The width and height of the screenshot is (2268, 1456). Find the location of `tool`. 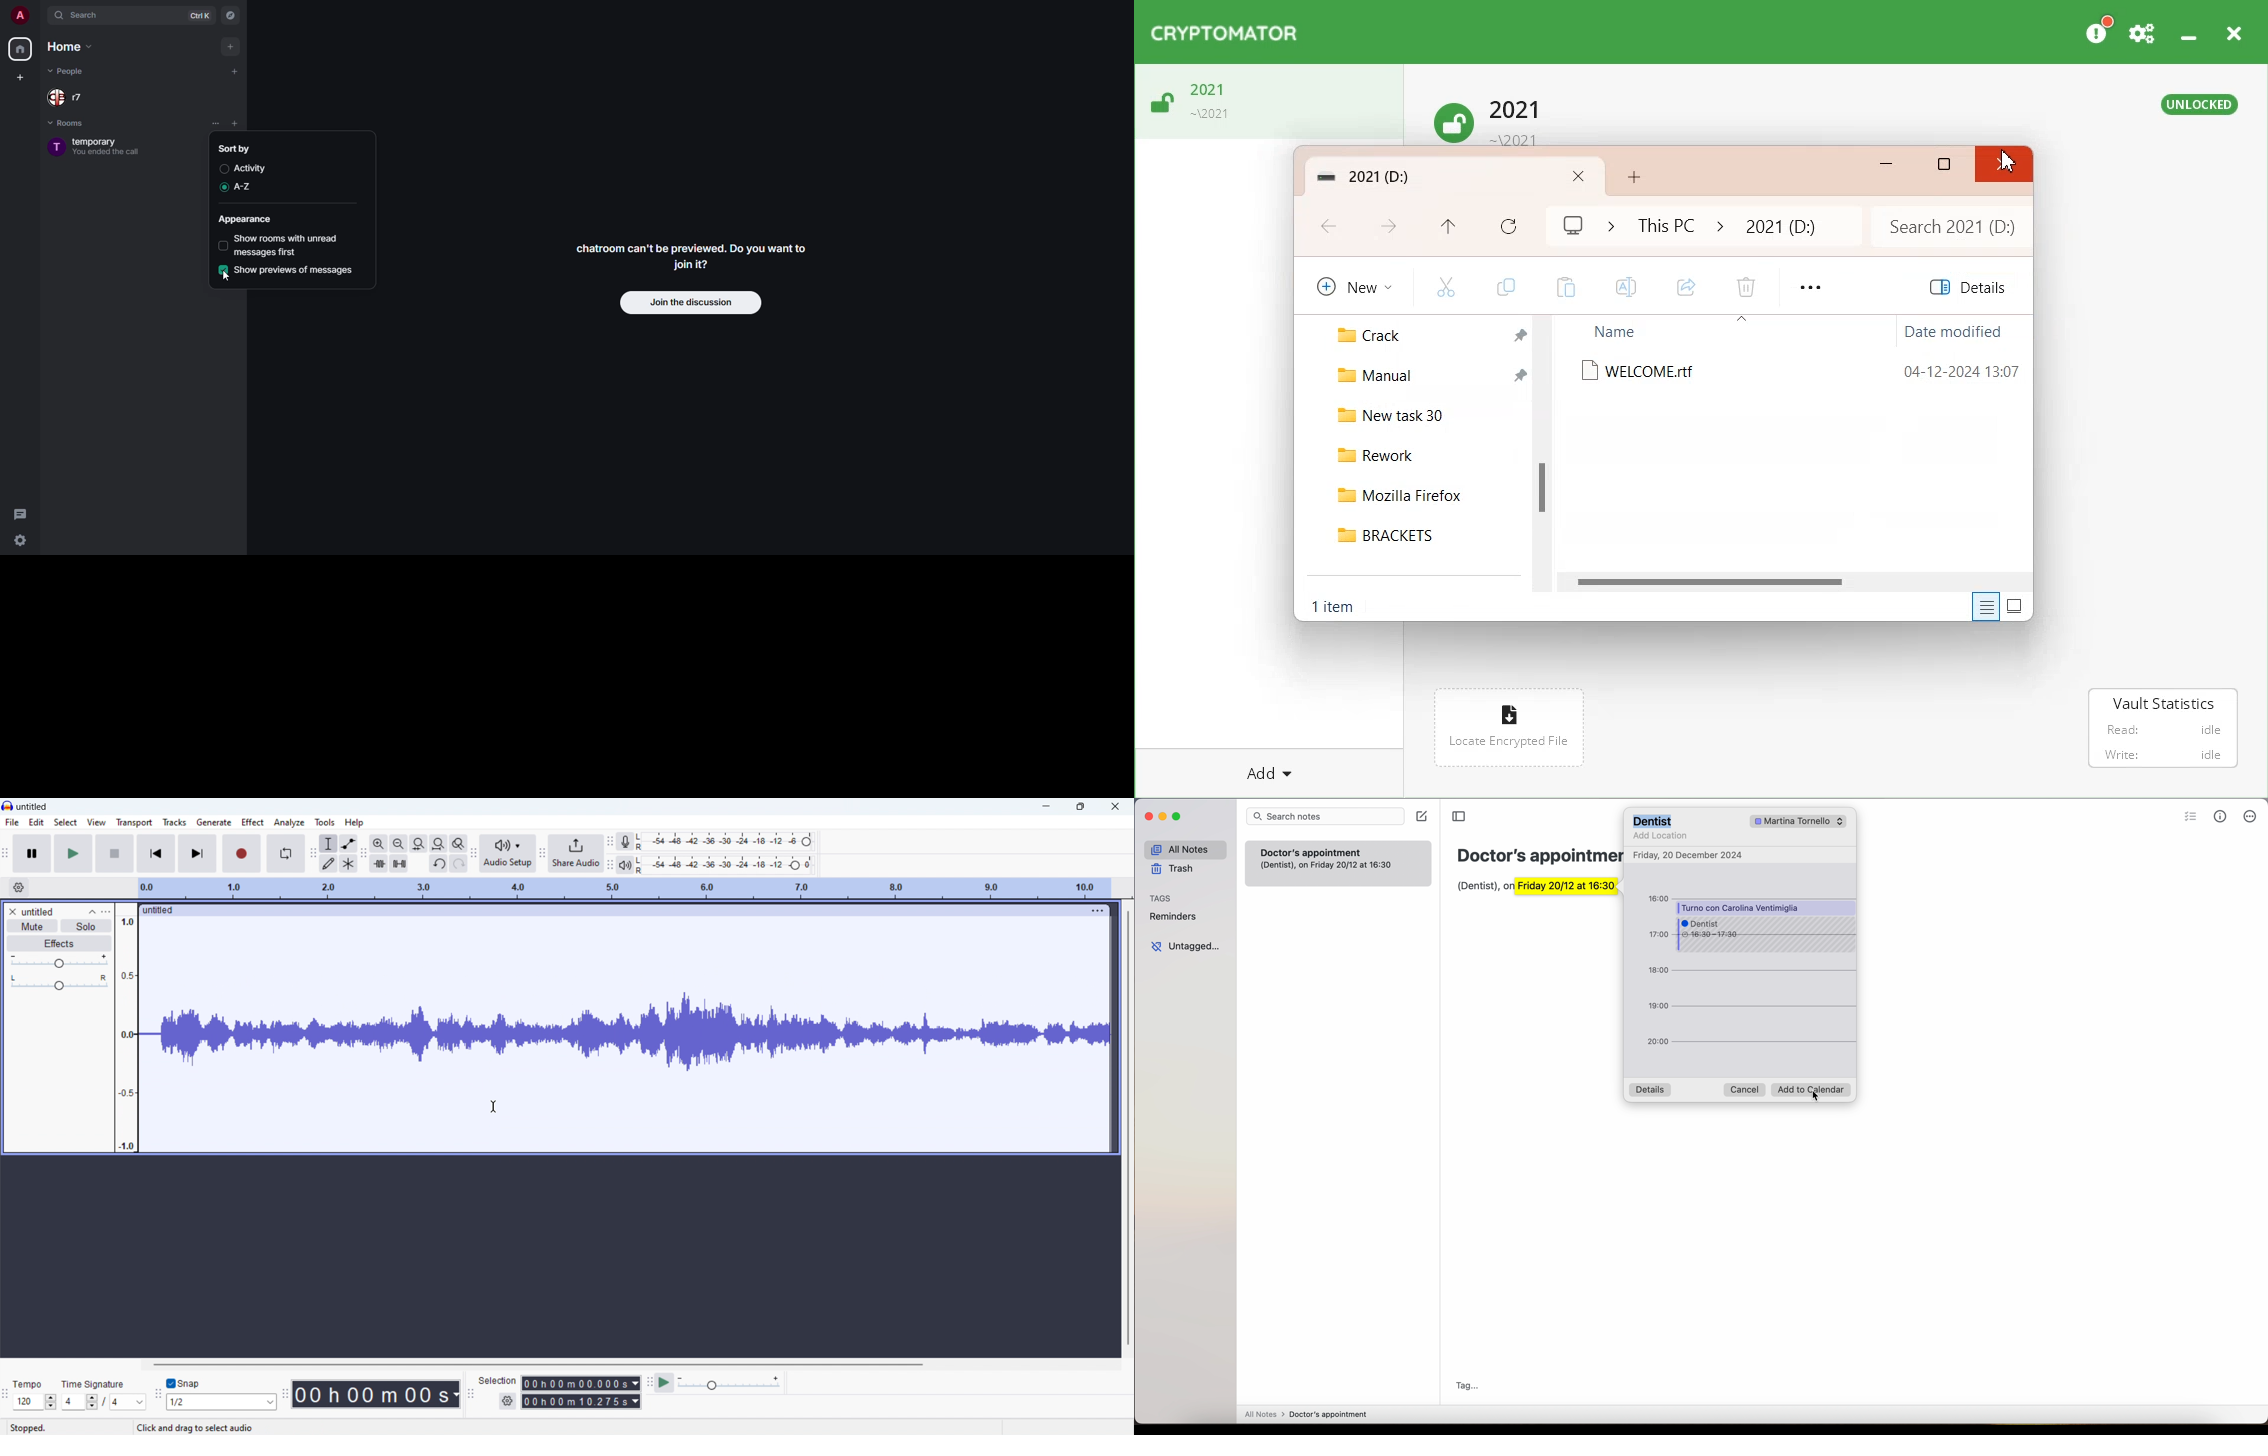

tool is located at coordinates (325, 822).